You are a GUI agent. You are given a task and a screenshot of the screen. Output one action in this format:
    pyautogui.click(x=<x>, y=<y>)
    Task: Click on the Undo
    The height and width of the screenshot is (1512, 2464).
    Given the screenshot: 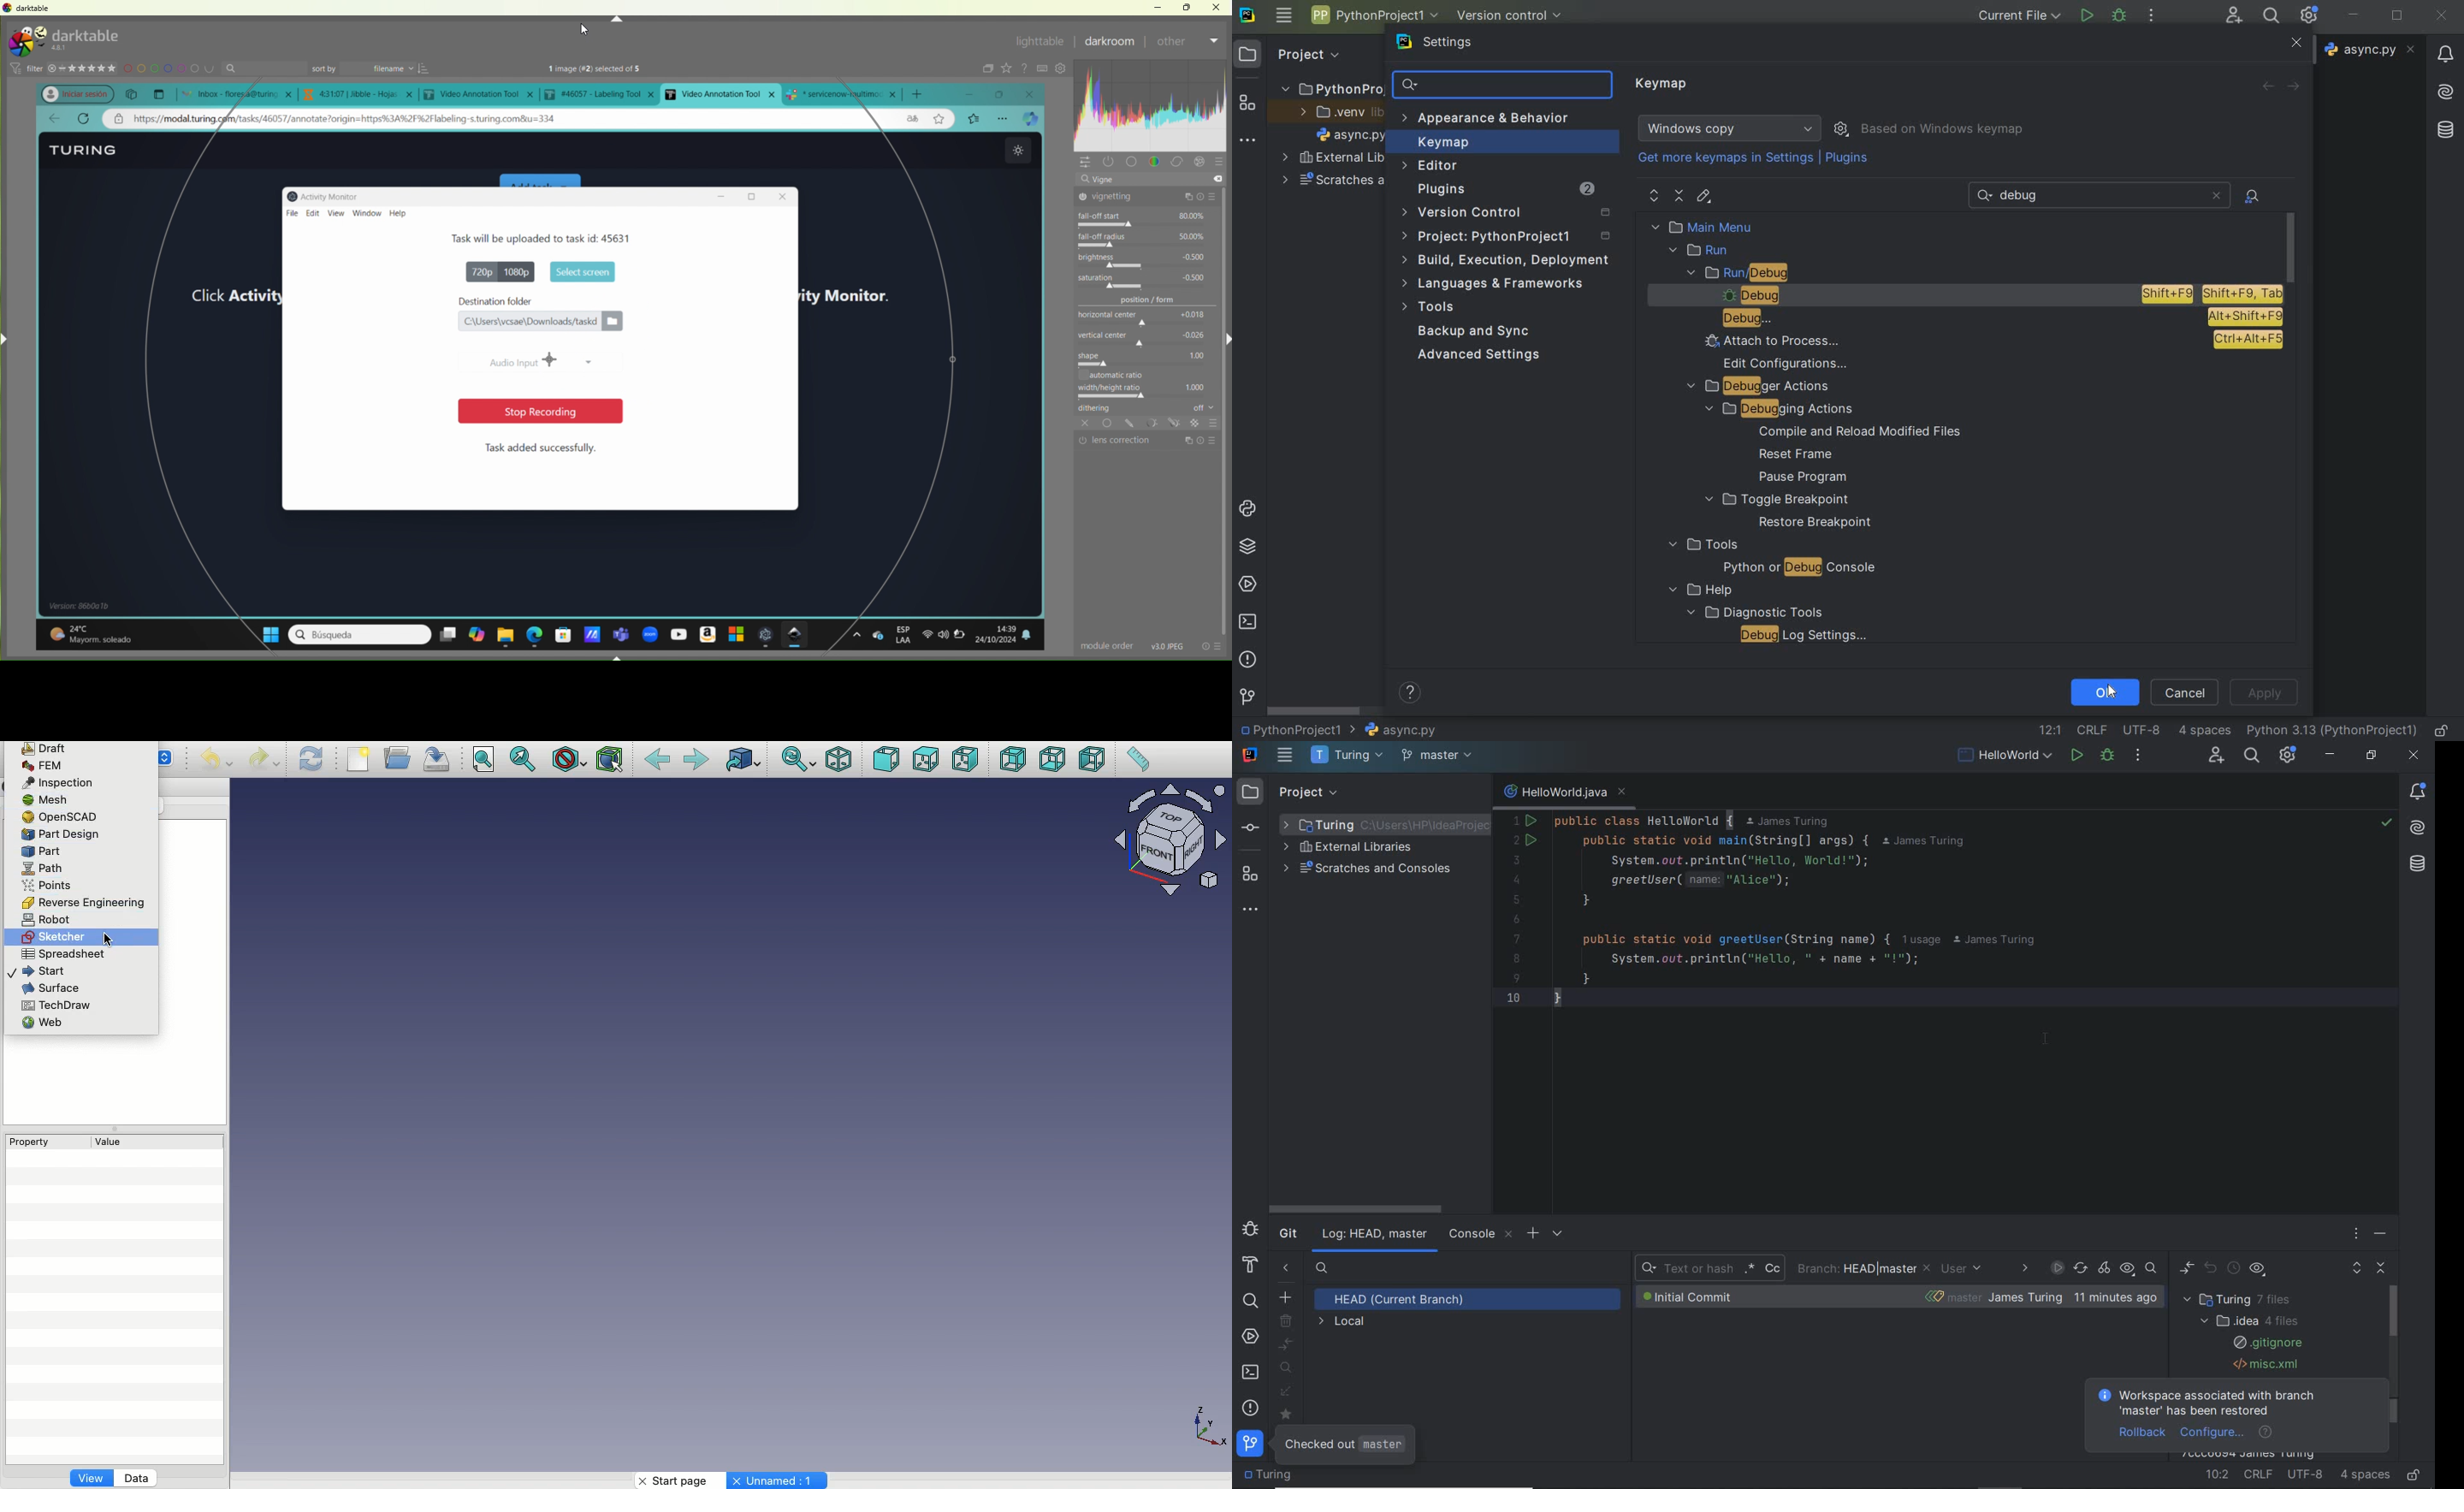 What is the action you would take?
    pyautogui.click(x=215, y=760)
    